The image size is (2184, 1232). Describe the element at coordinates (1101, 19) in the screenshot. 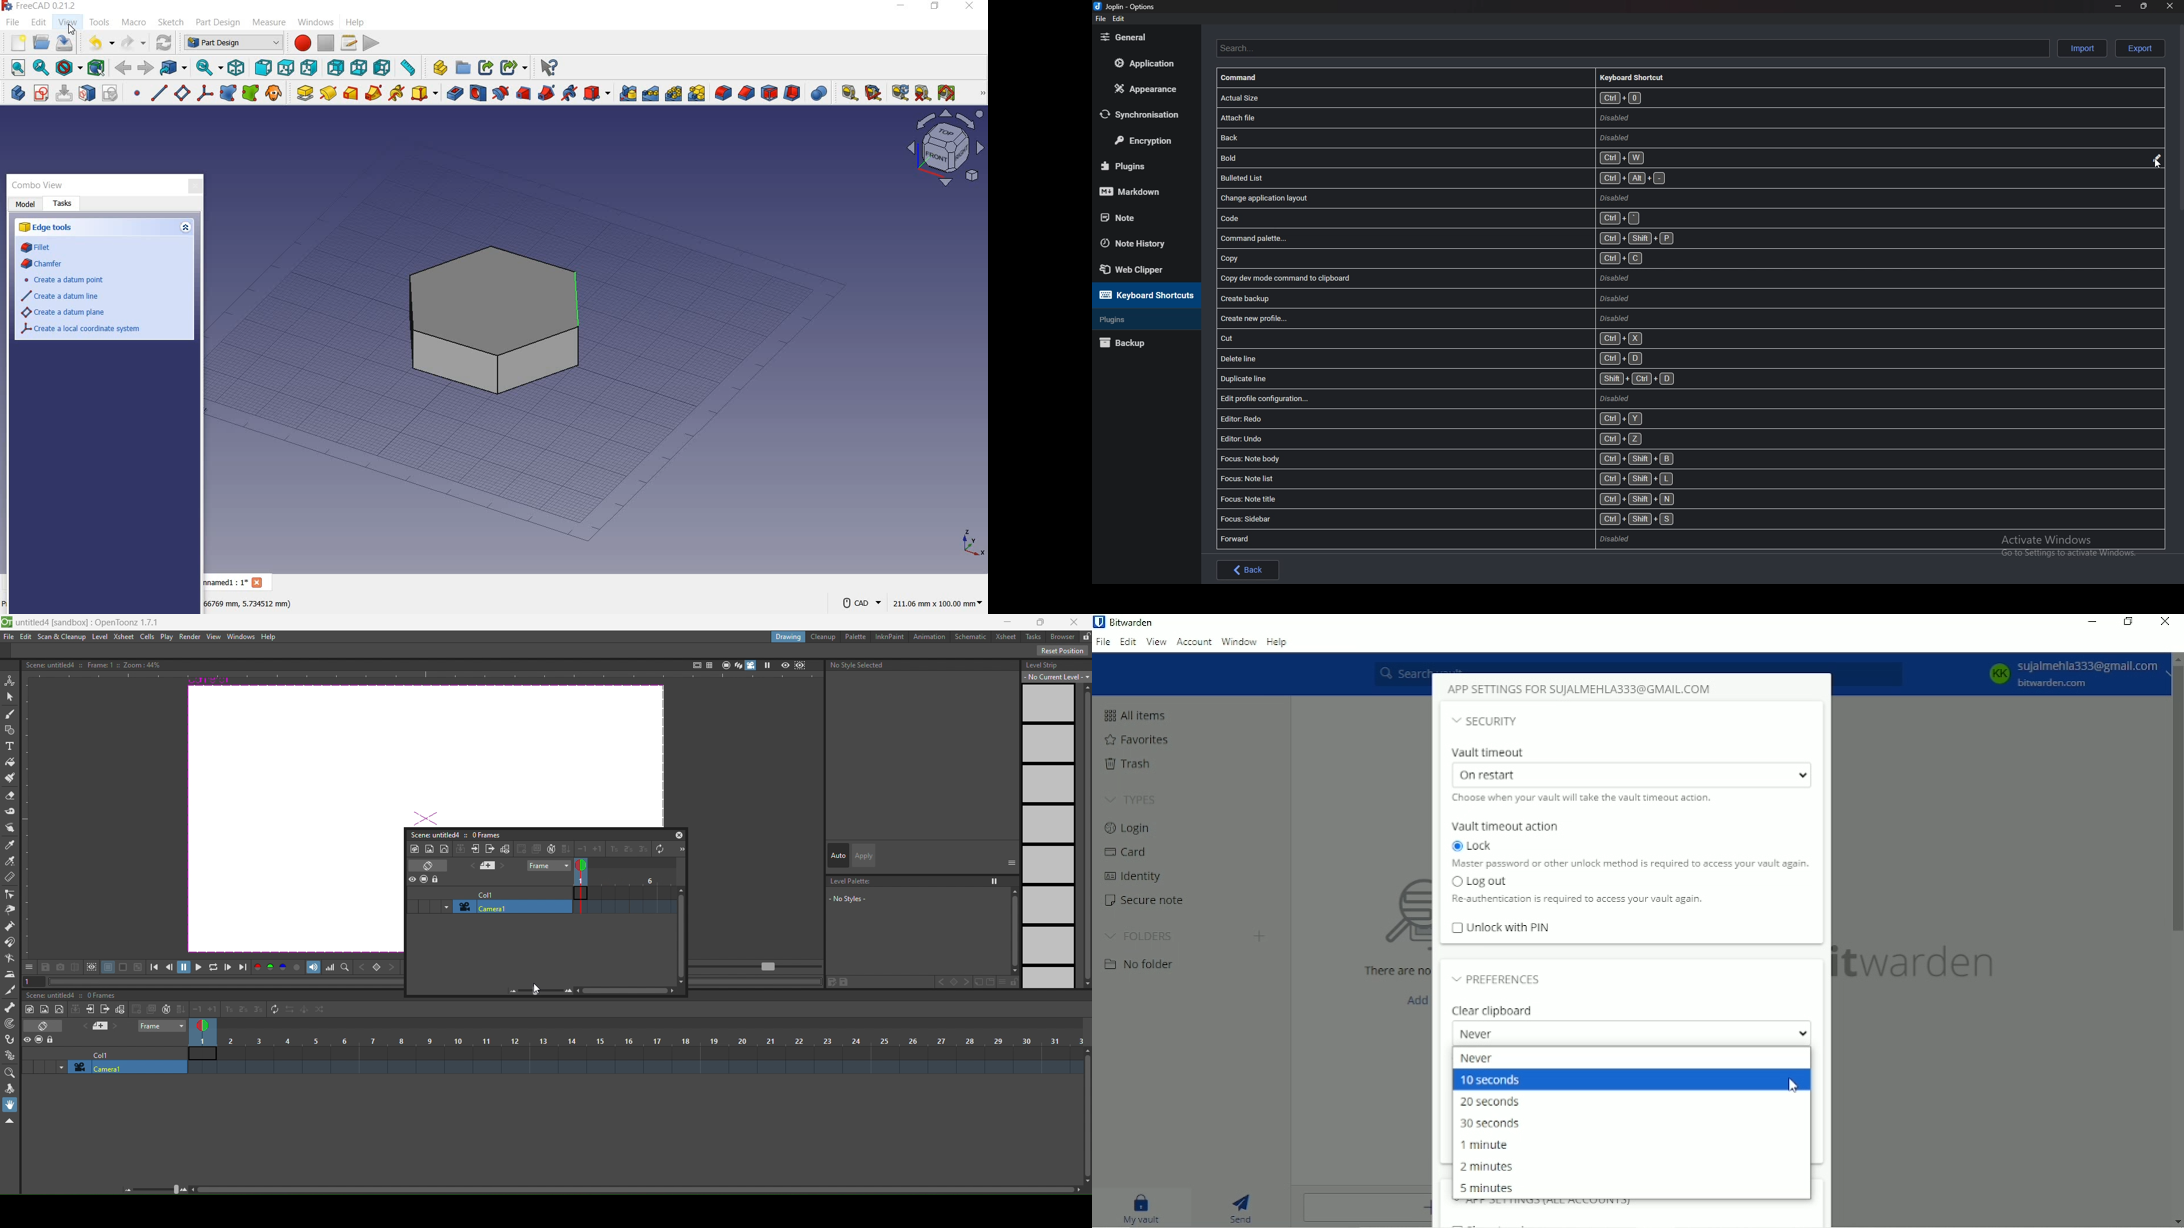

I see `File` at that location.